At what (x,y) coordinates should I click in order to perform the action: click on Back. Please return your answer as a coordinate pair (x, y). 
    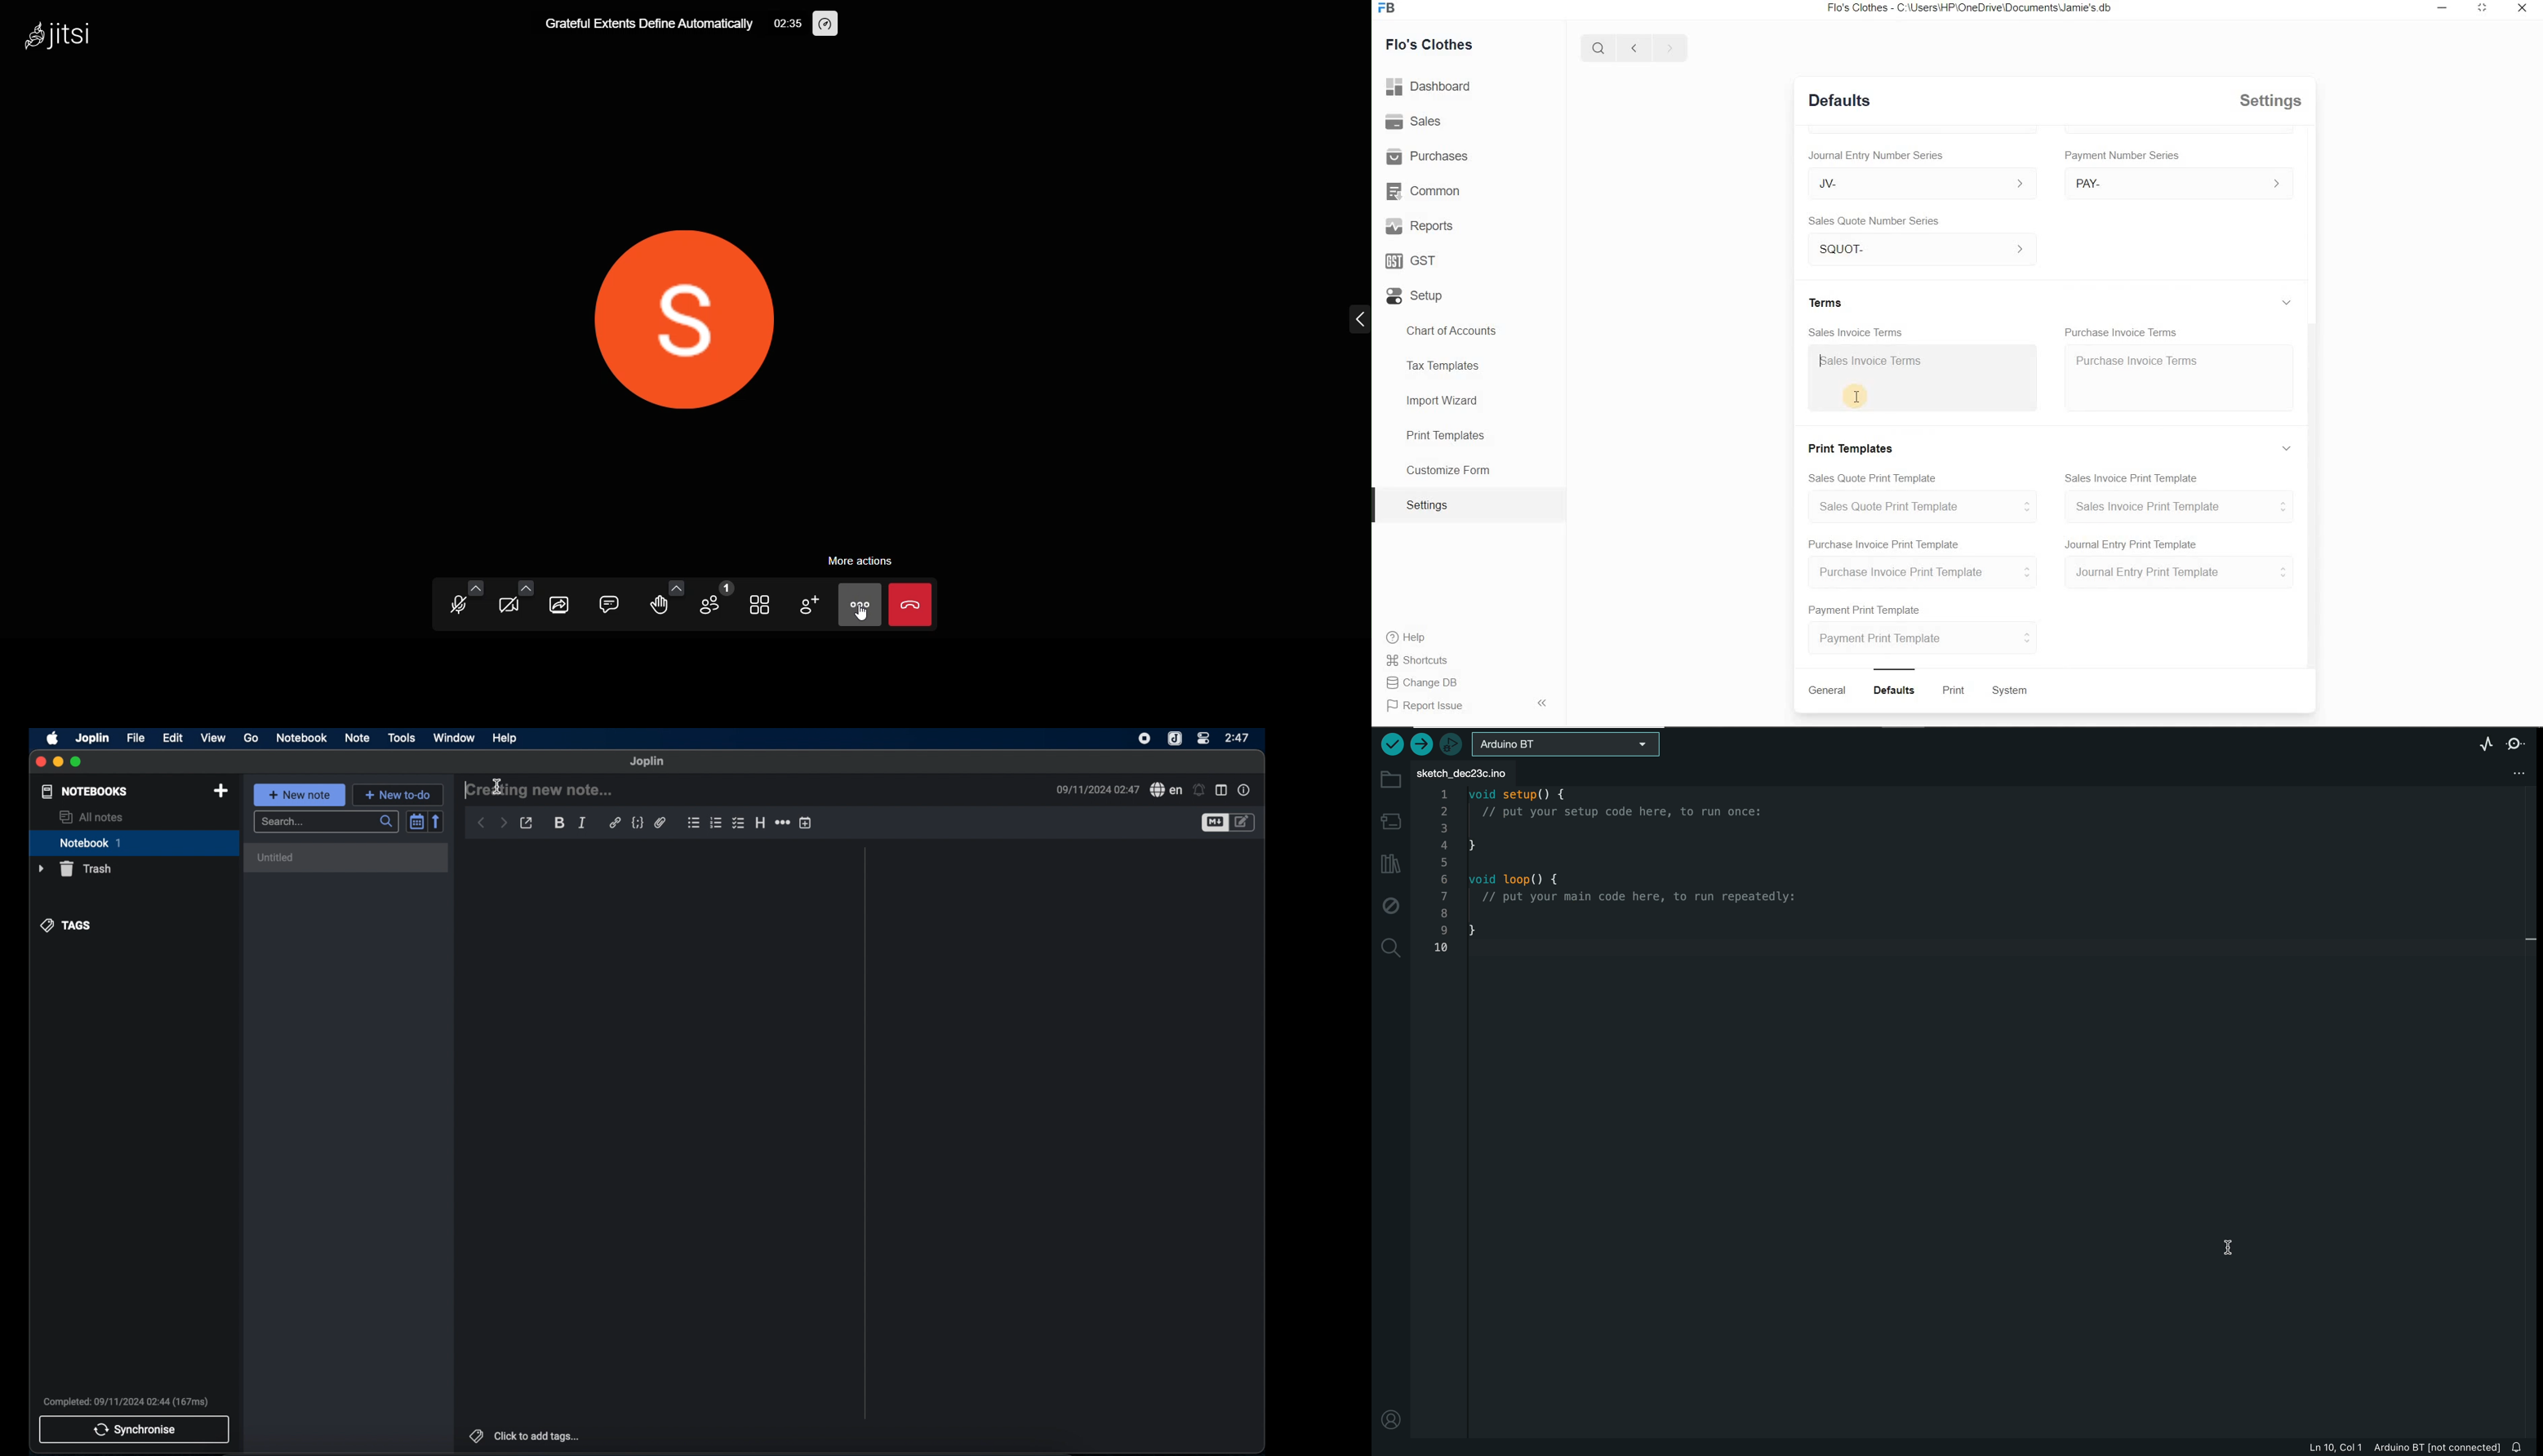
    Looking at the image, I should click on (1633, 47).